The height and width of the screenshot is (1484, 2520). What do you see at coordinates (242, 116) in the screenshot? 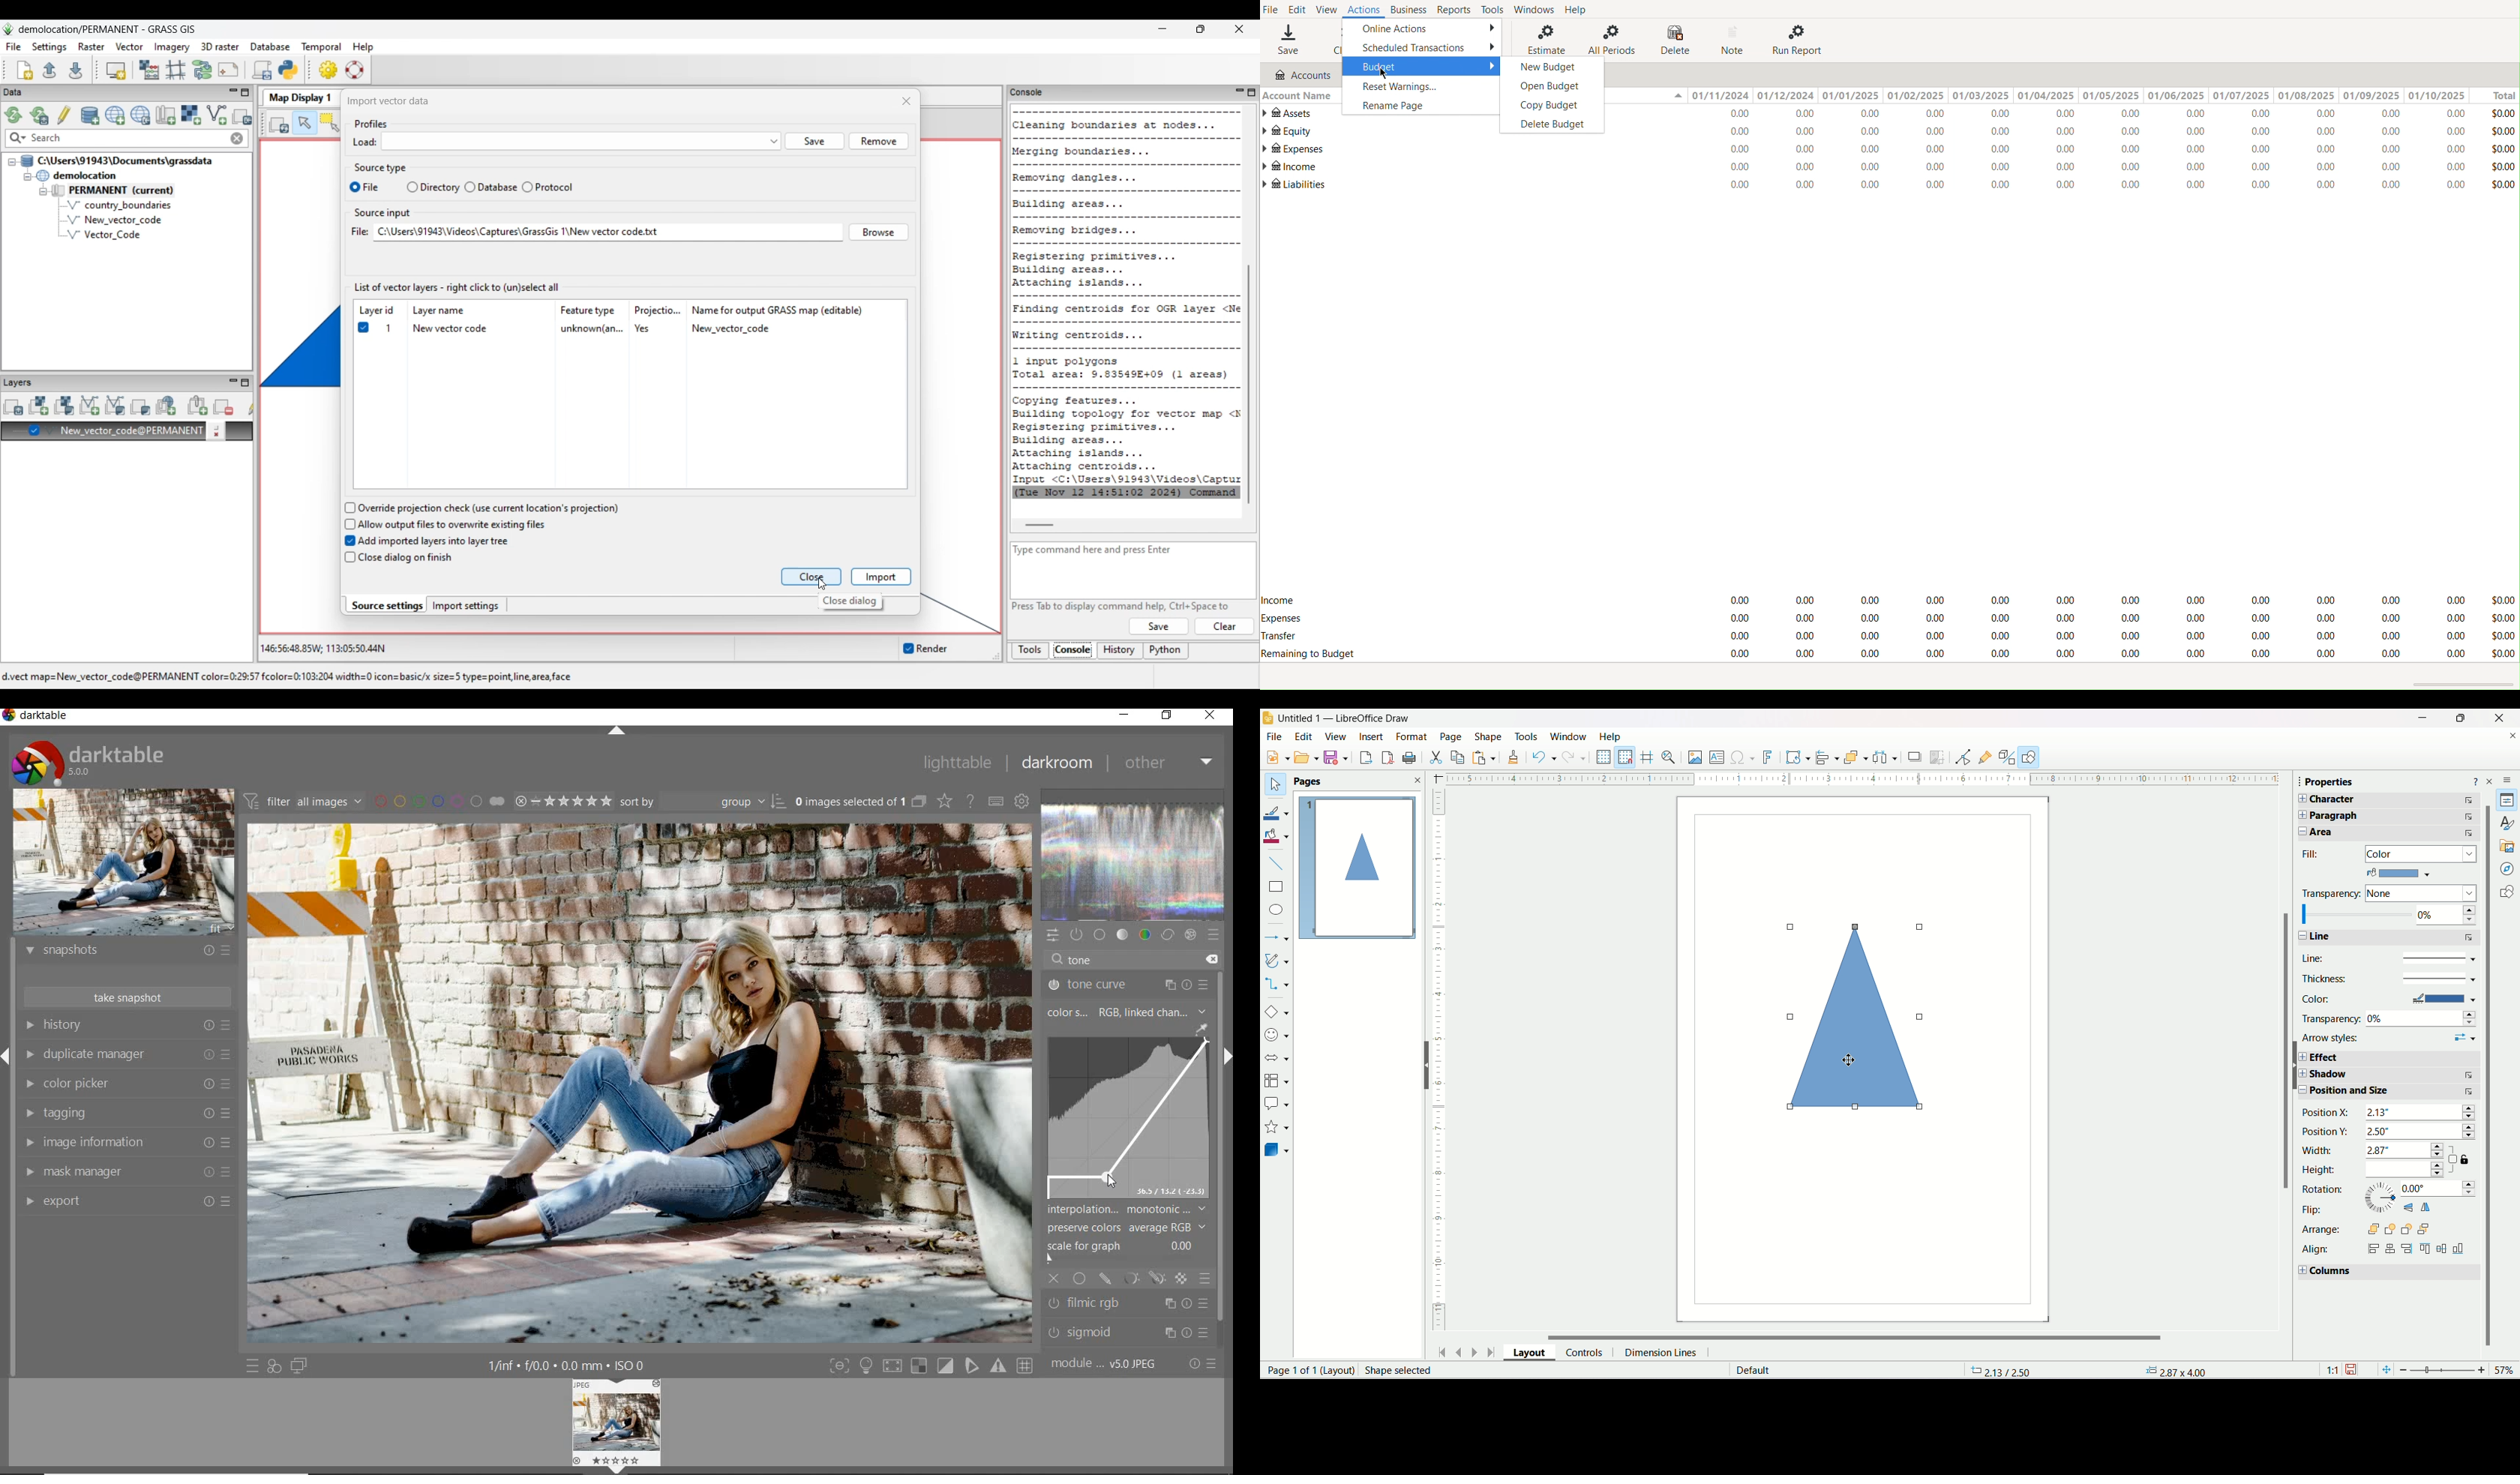
I see `Select another import option` at bounding box center [242, 116].